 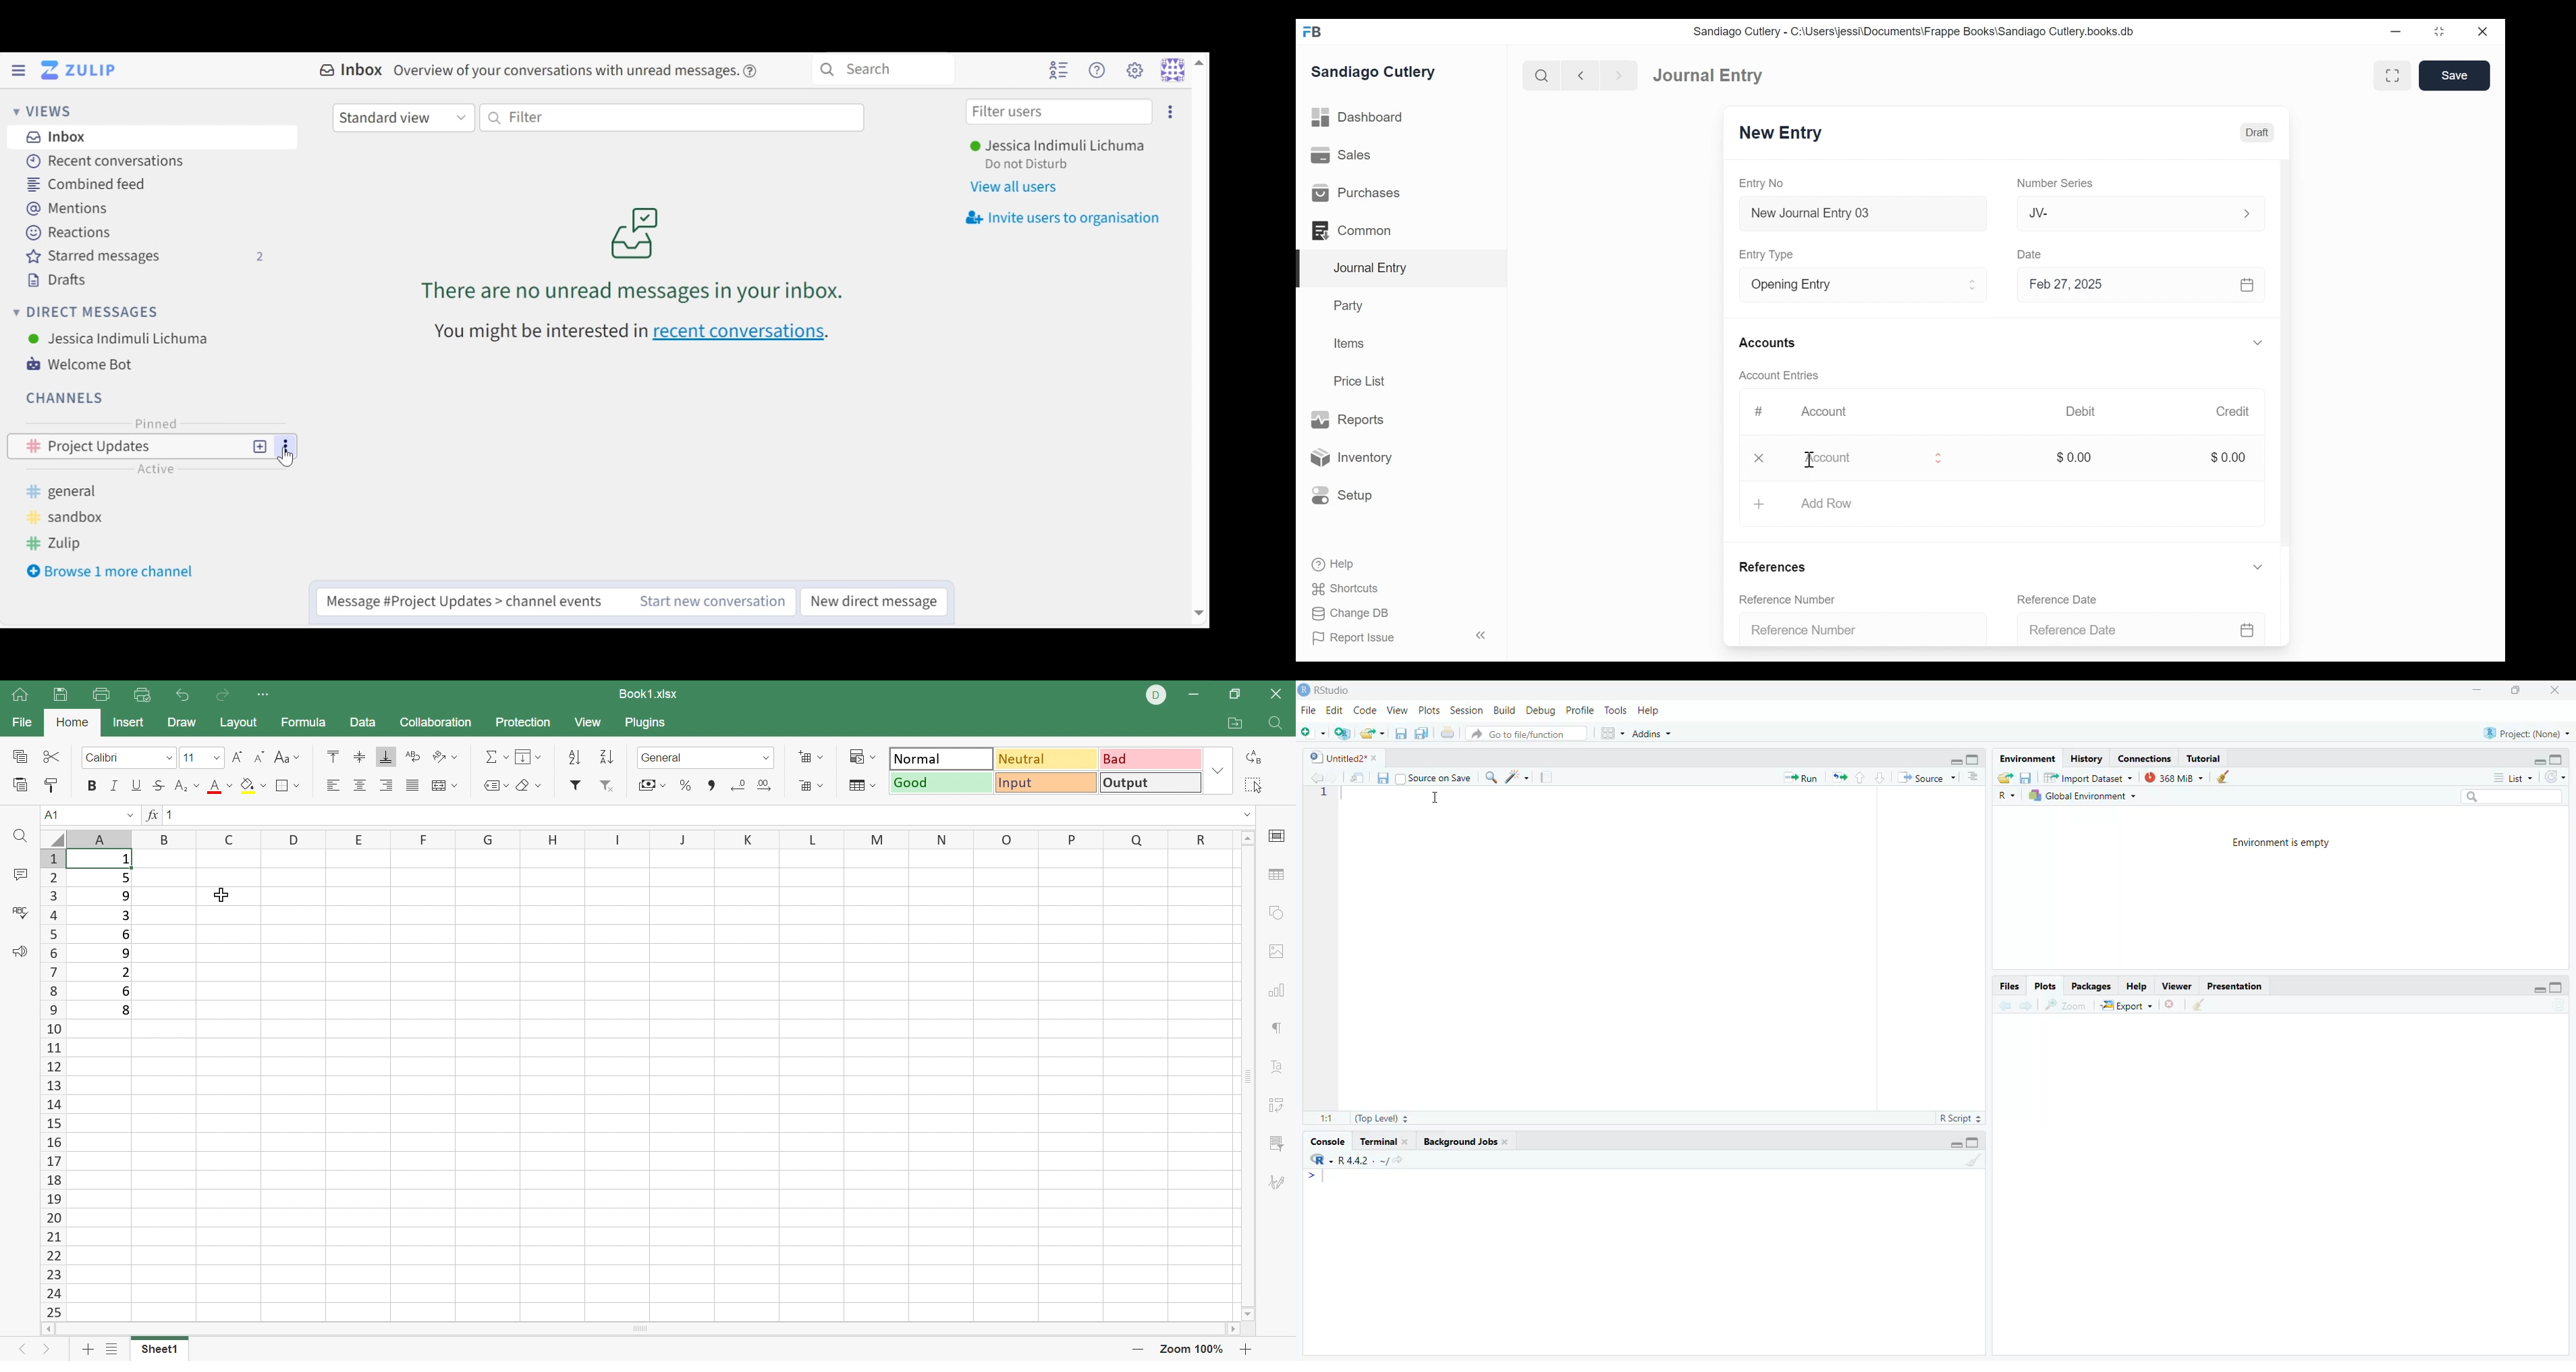 What do you see at coordinates (1349, 614) in the screenshot?
I see `Change DB` at bounding box center [1349, 614].